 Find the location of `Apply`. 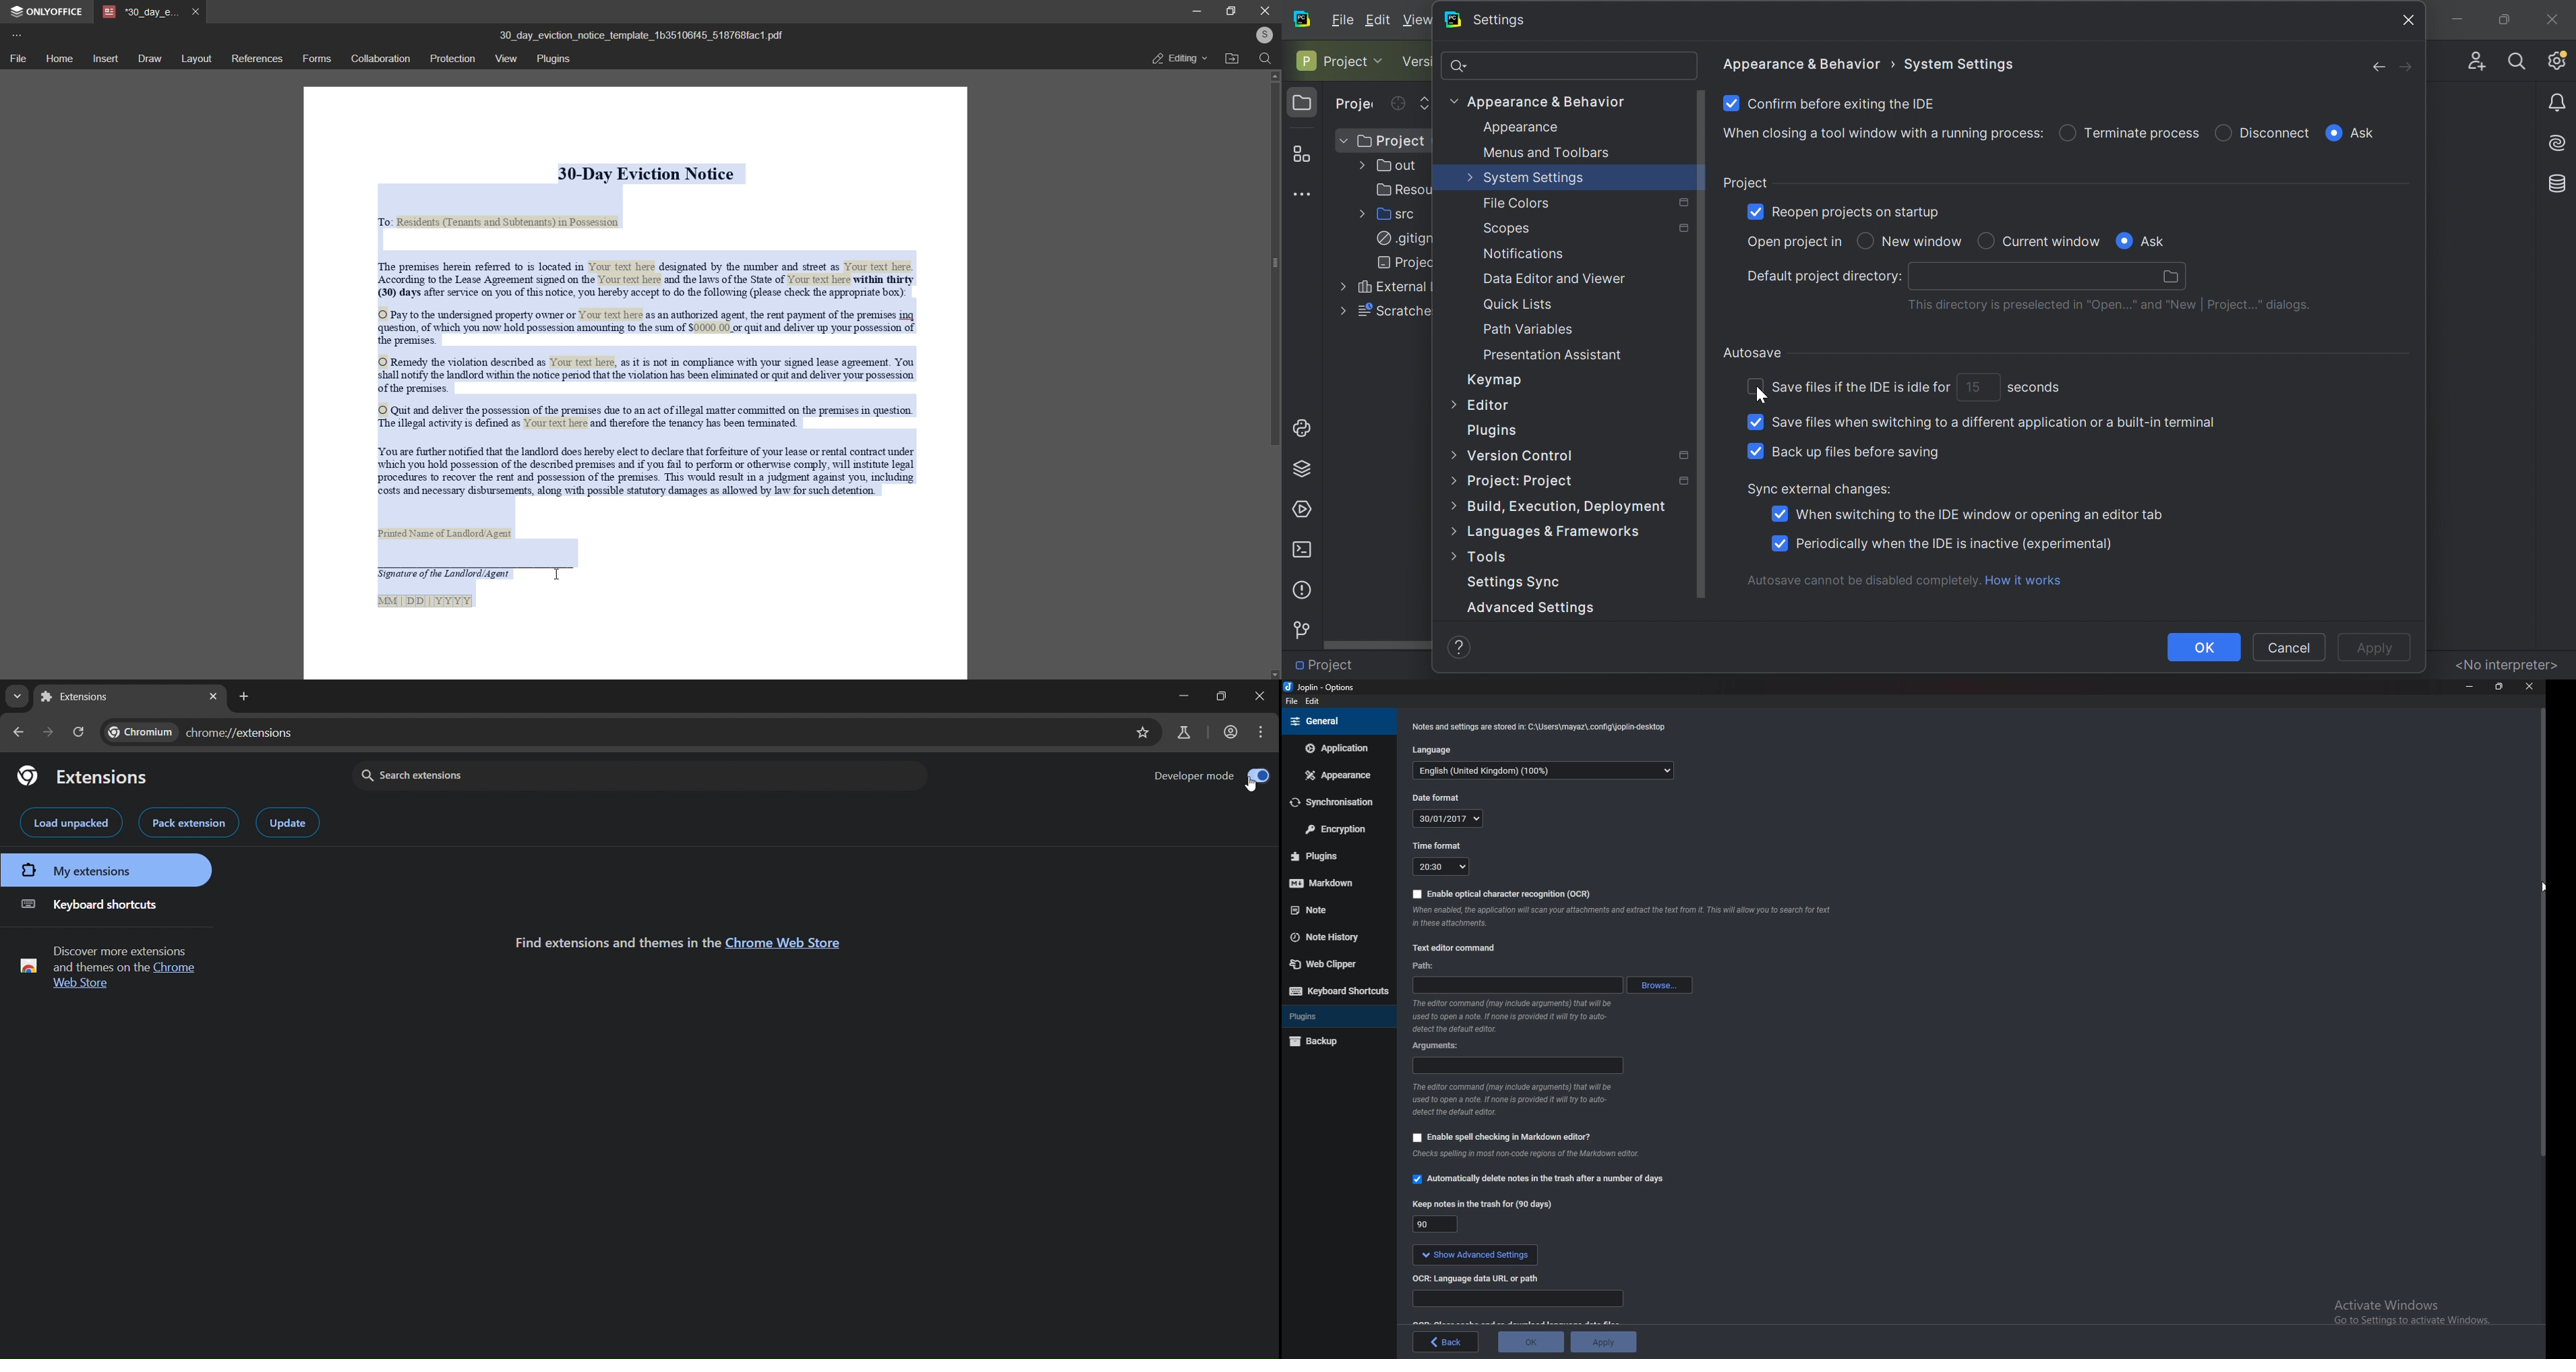

Apply is located at coordinates (1604, 1342).